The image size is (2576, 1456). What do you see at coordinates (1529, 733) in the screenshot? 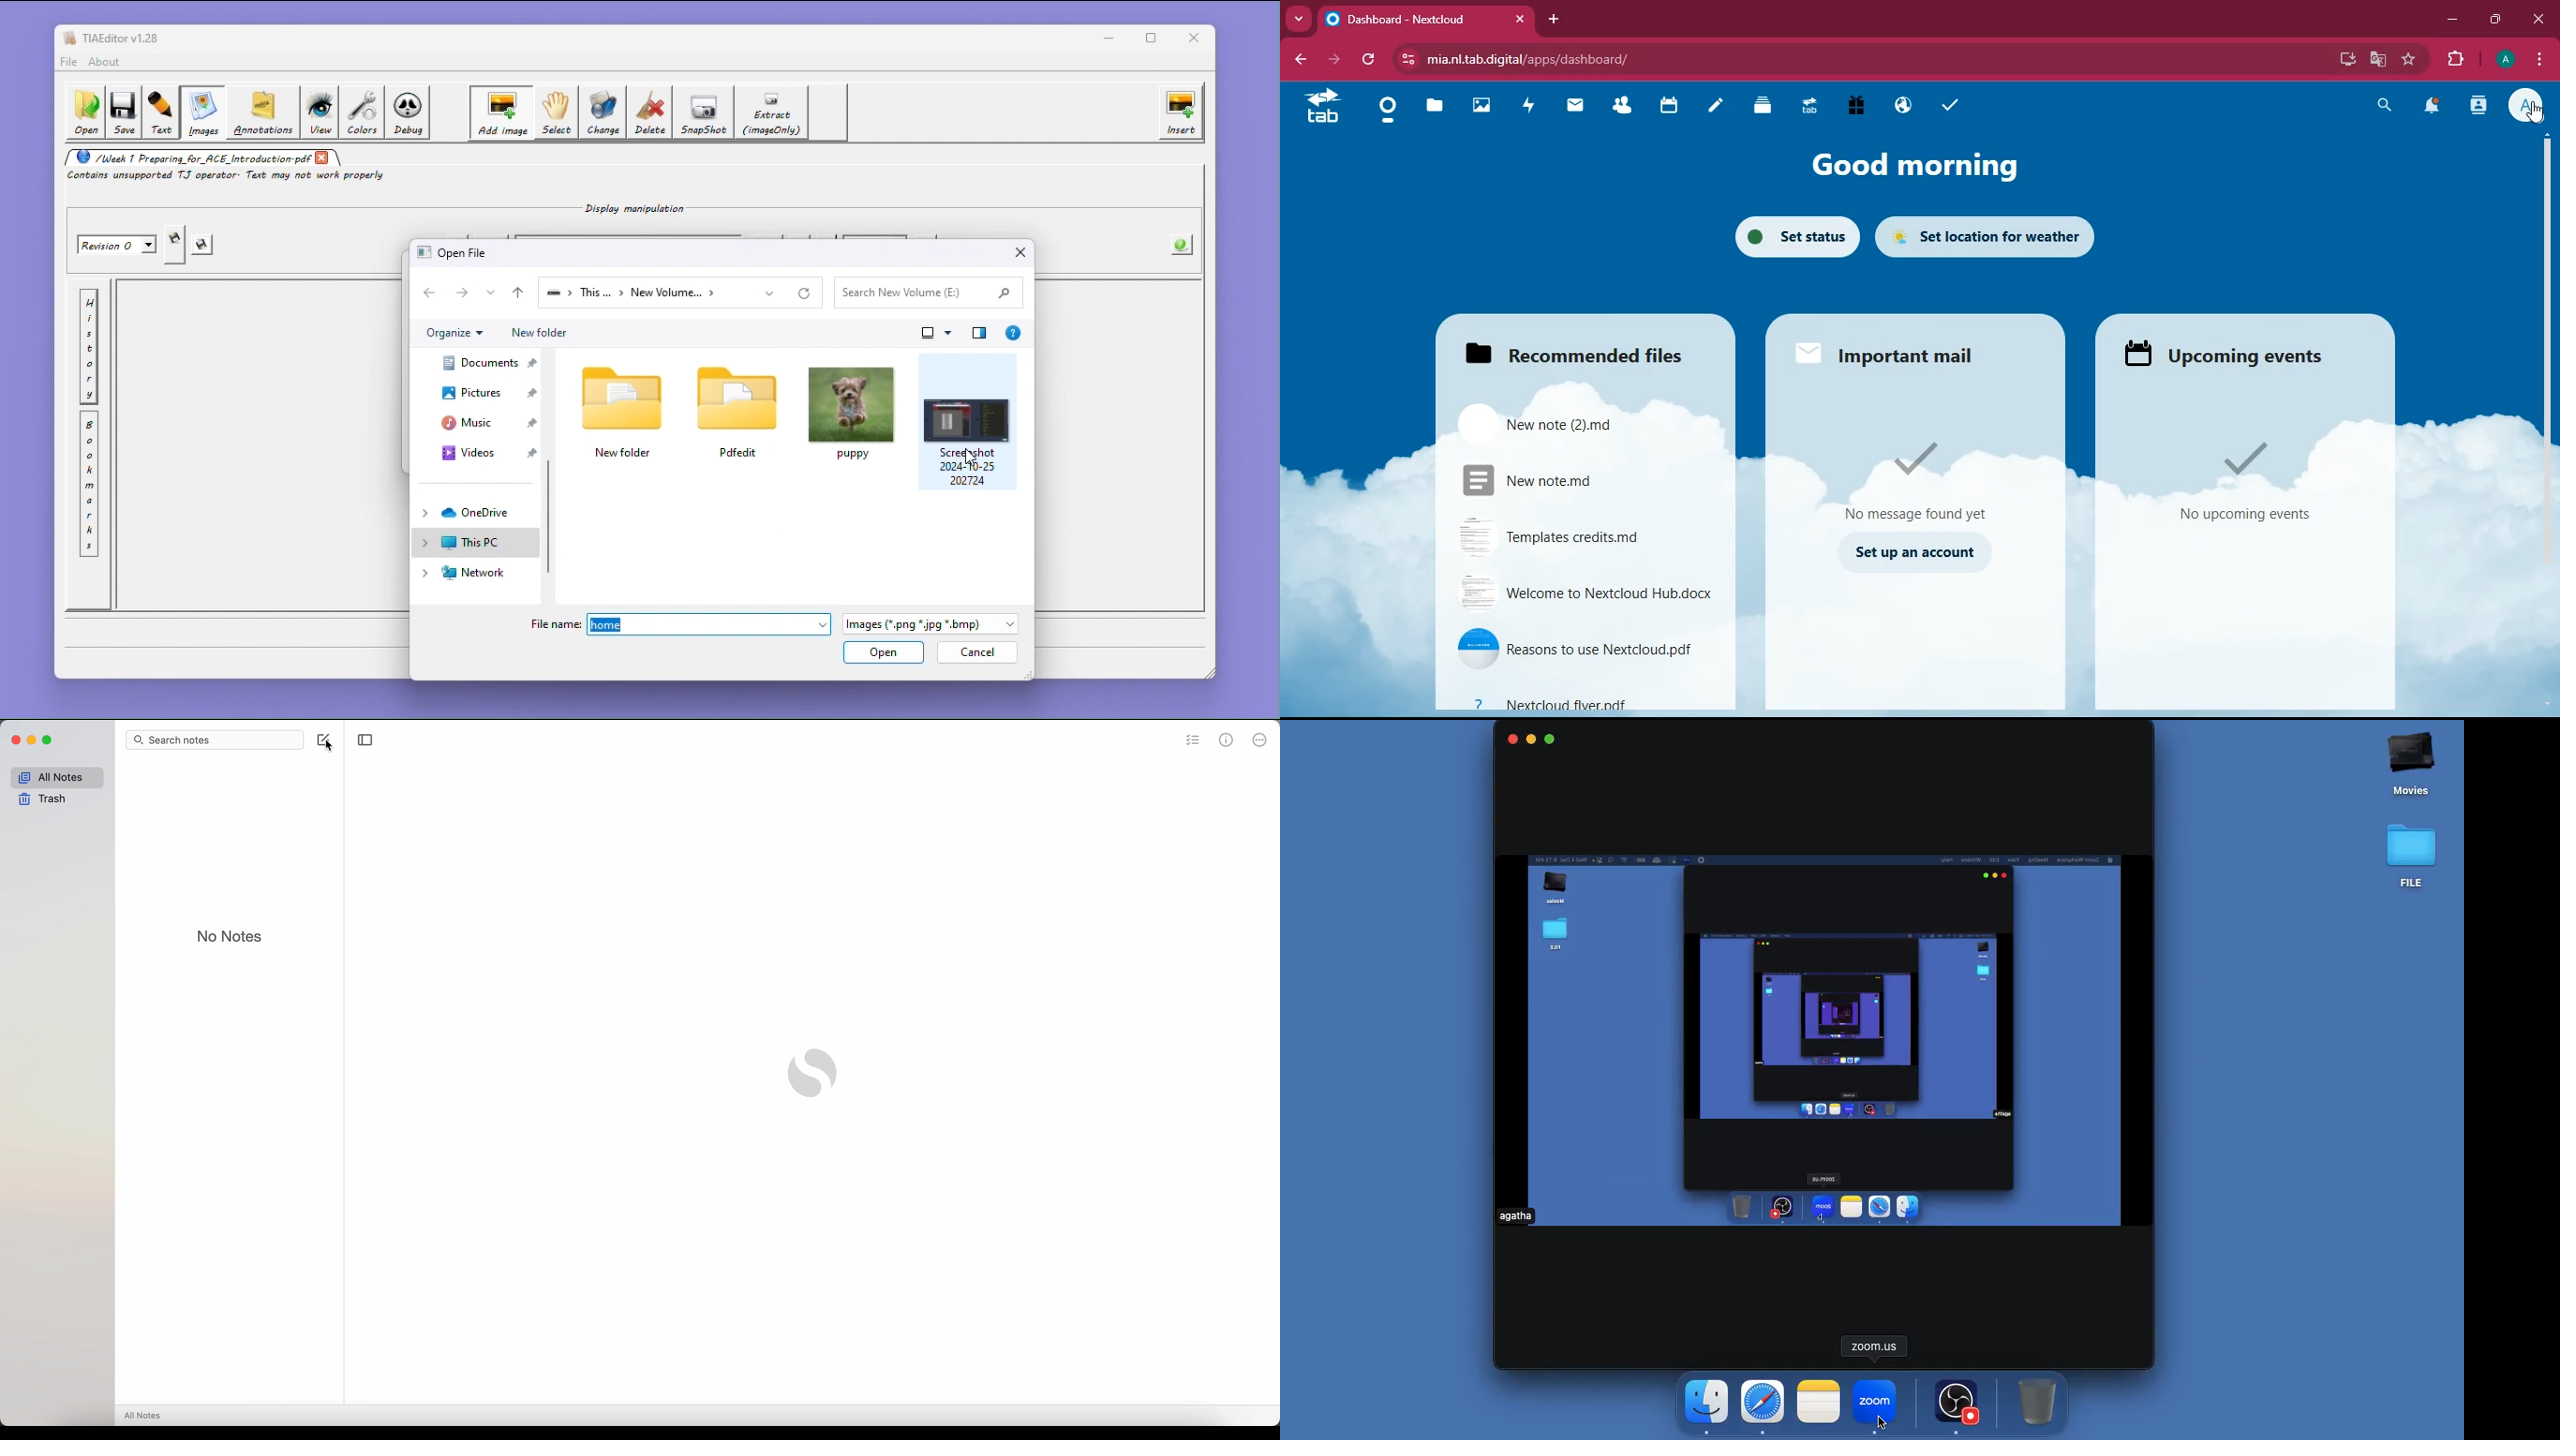
I see `minimse` at bounding box center [1529, 733].